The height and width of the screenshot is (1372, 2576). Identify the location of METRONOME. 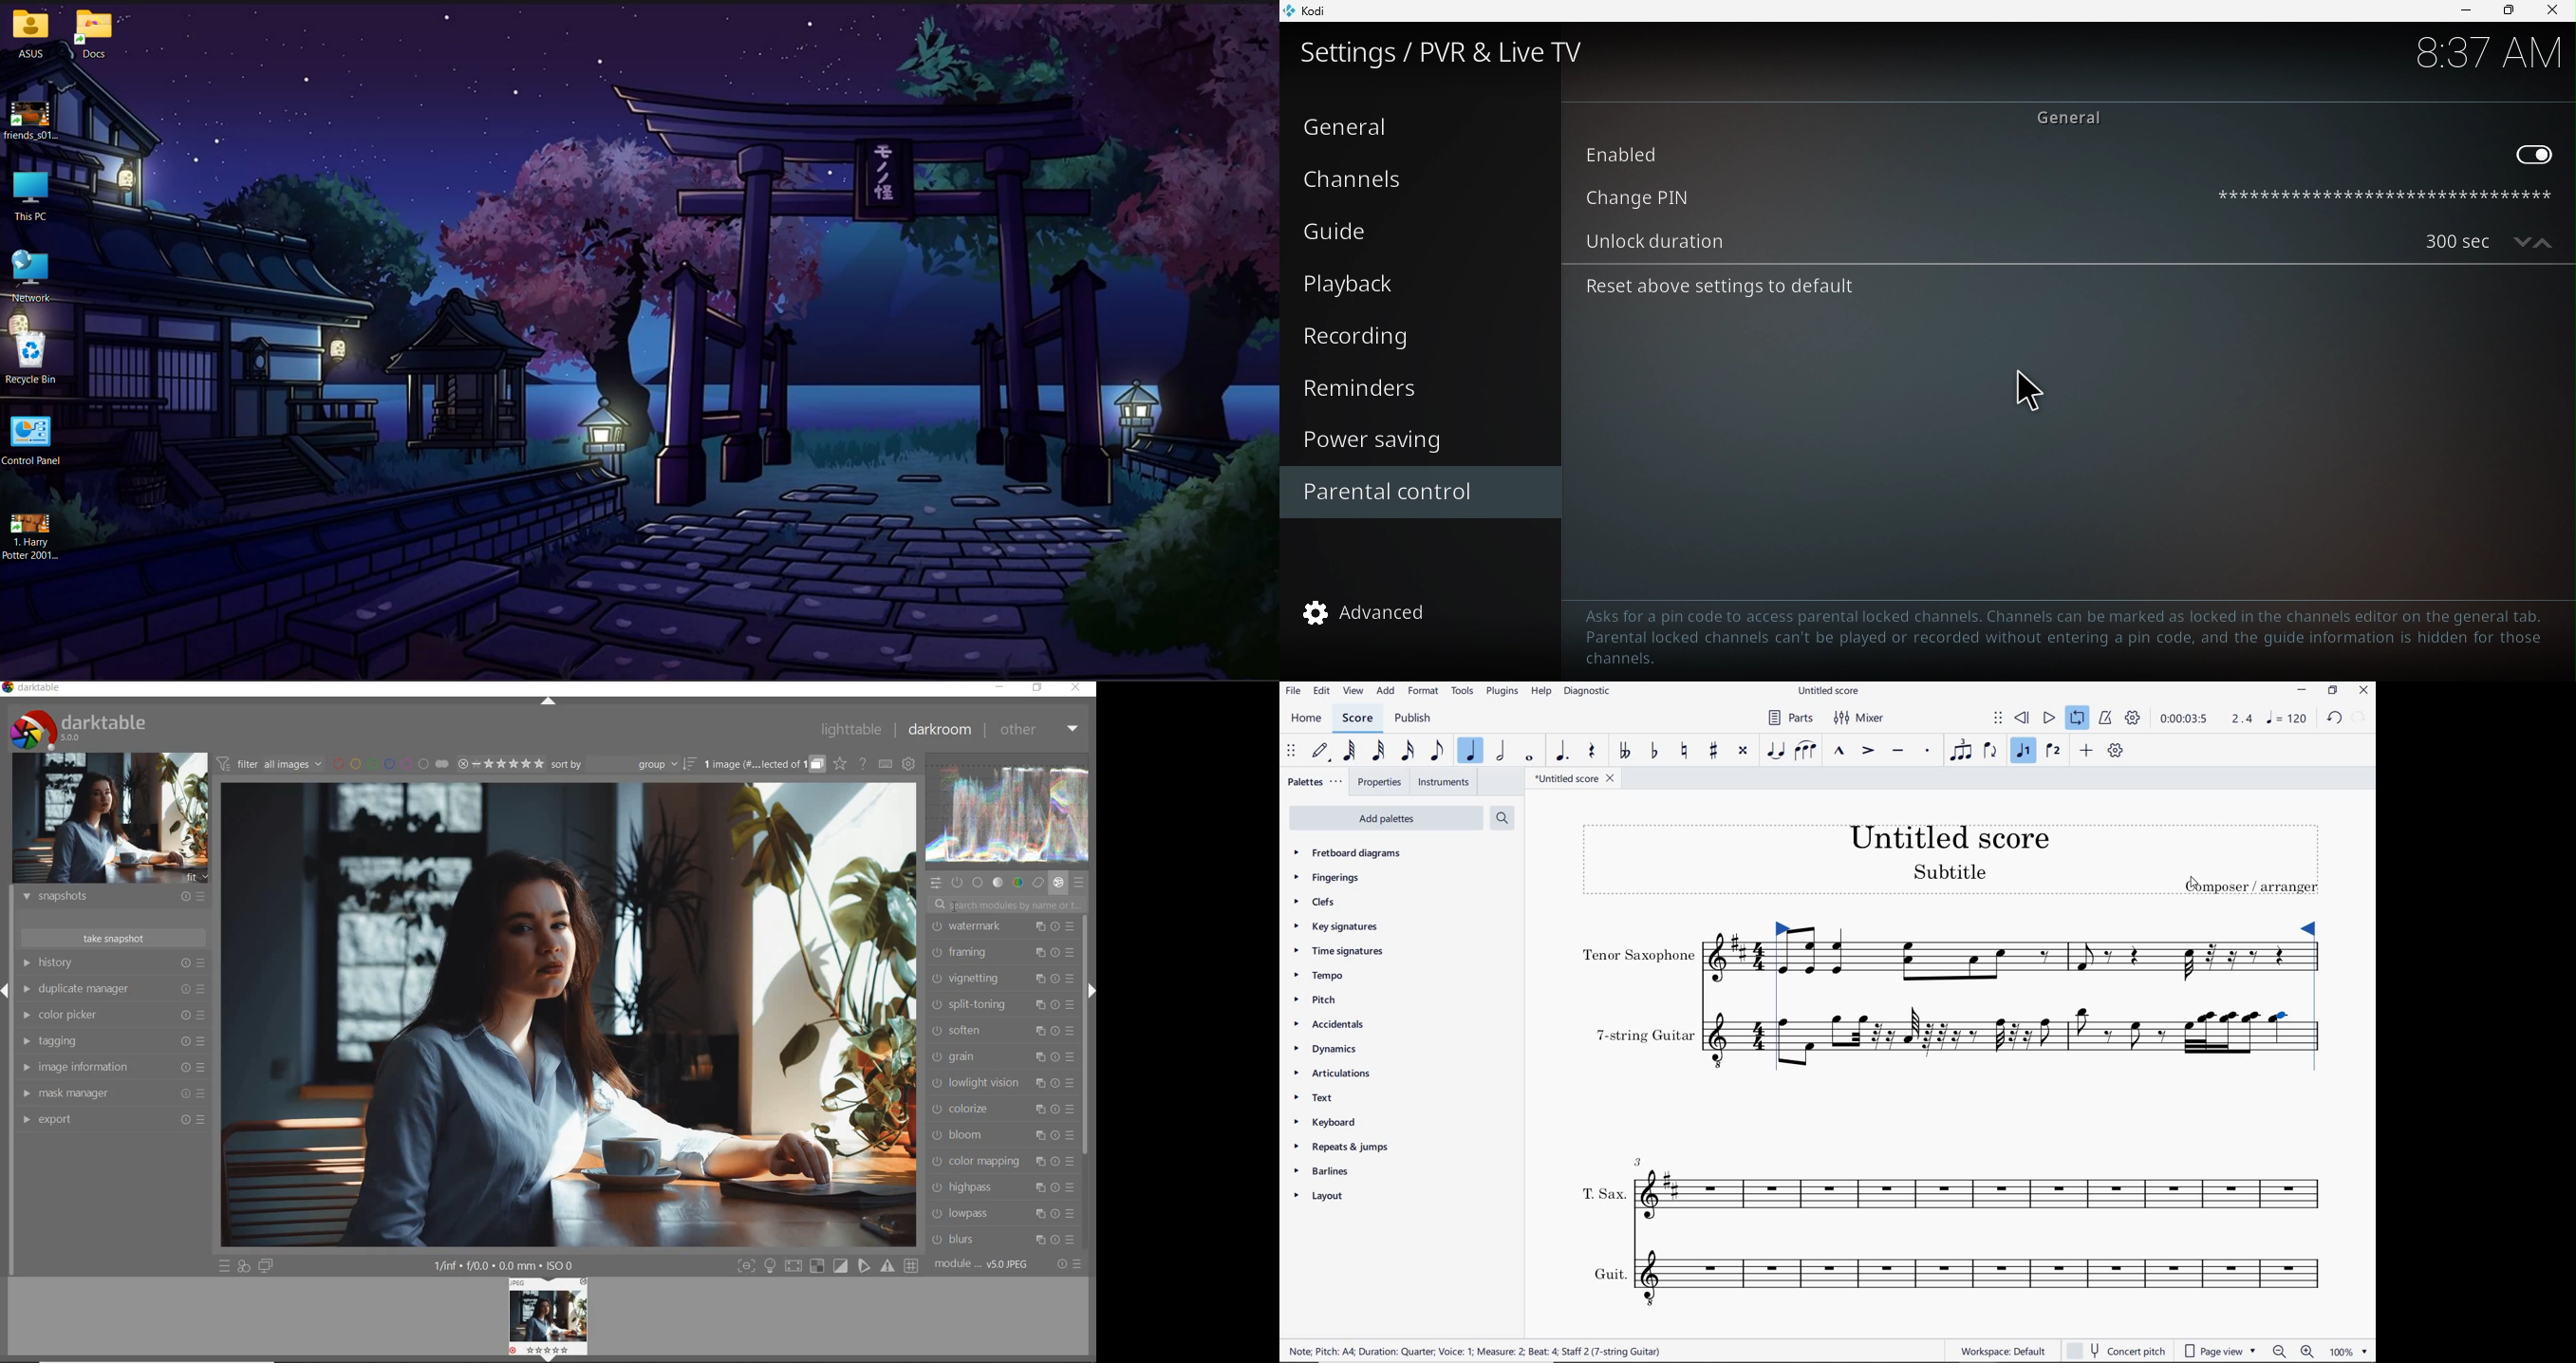
(2105, 717).